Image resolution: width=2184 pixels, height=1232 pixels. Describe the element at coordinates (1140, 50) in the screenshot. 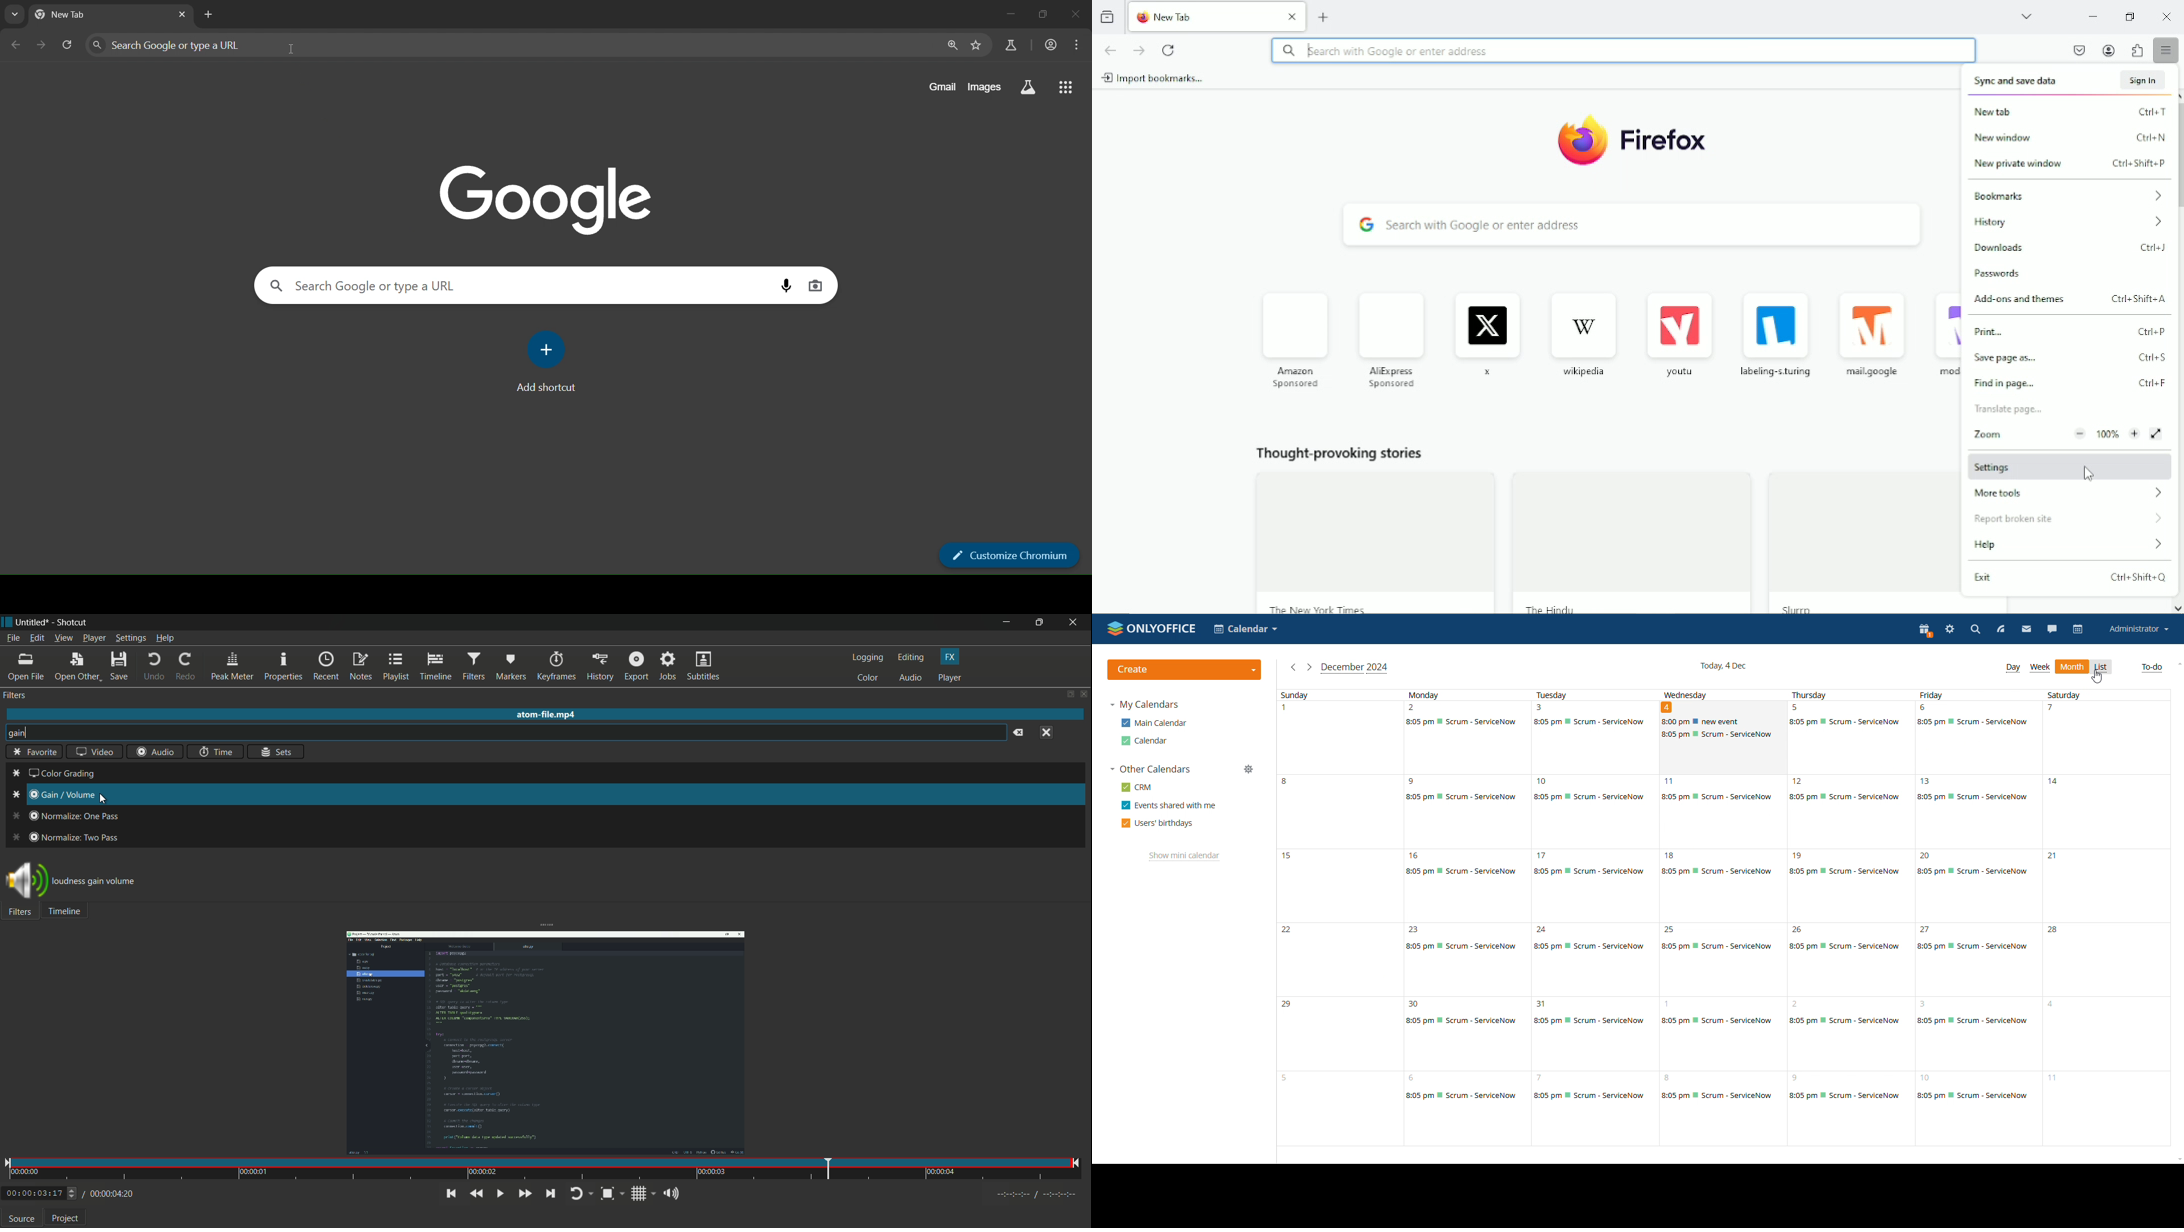

I see `go forward` at that location.